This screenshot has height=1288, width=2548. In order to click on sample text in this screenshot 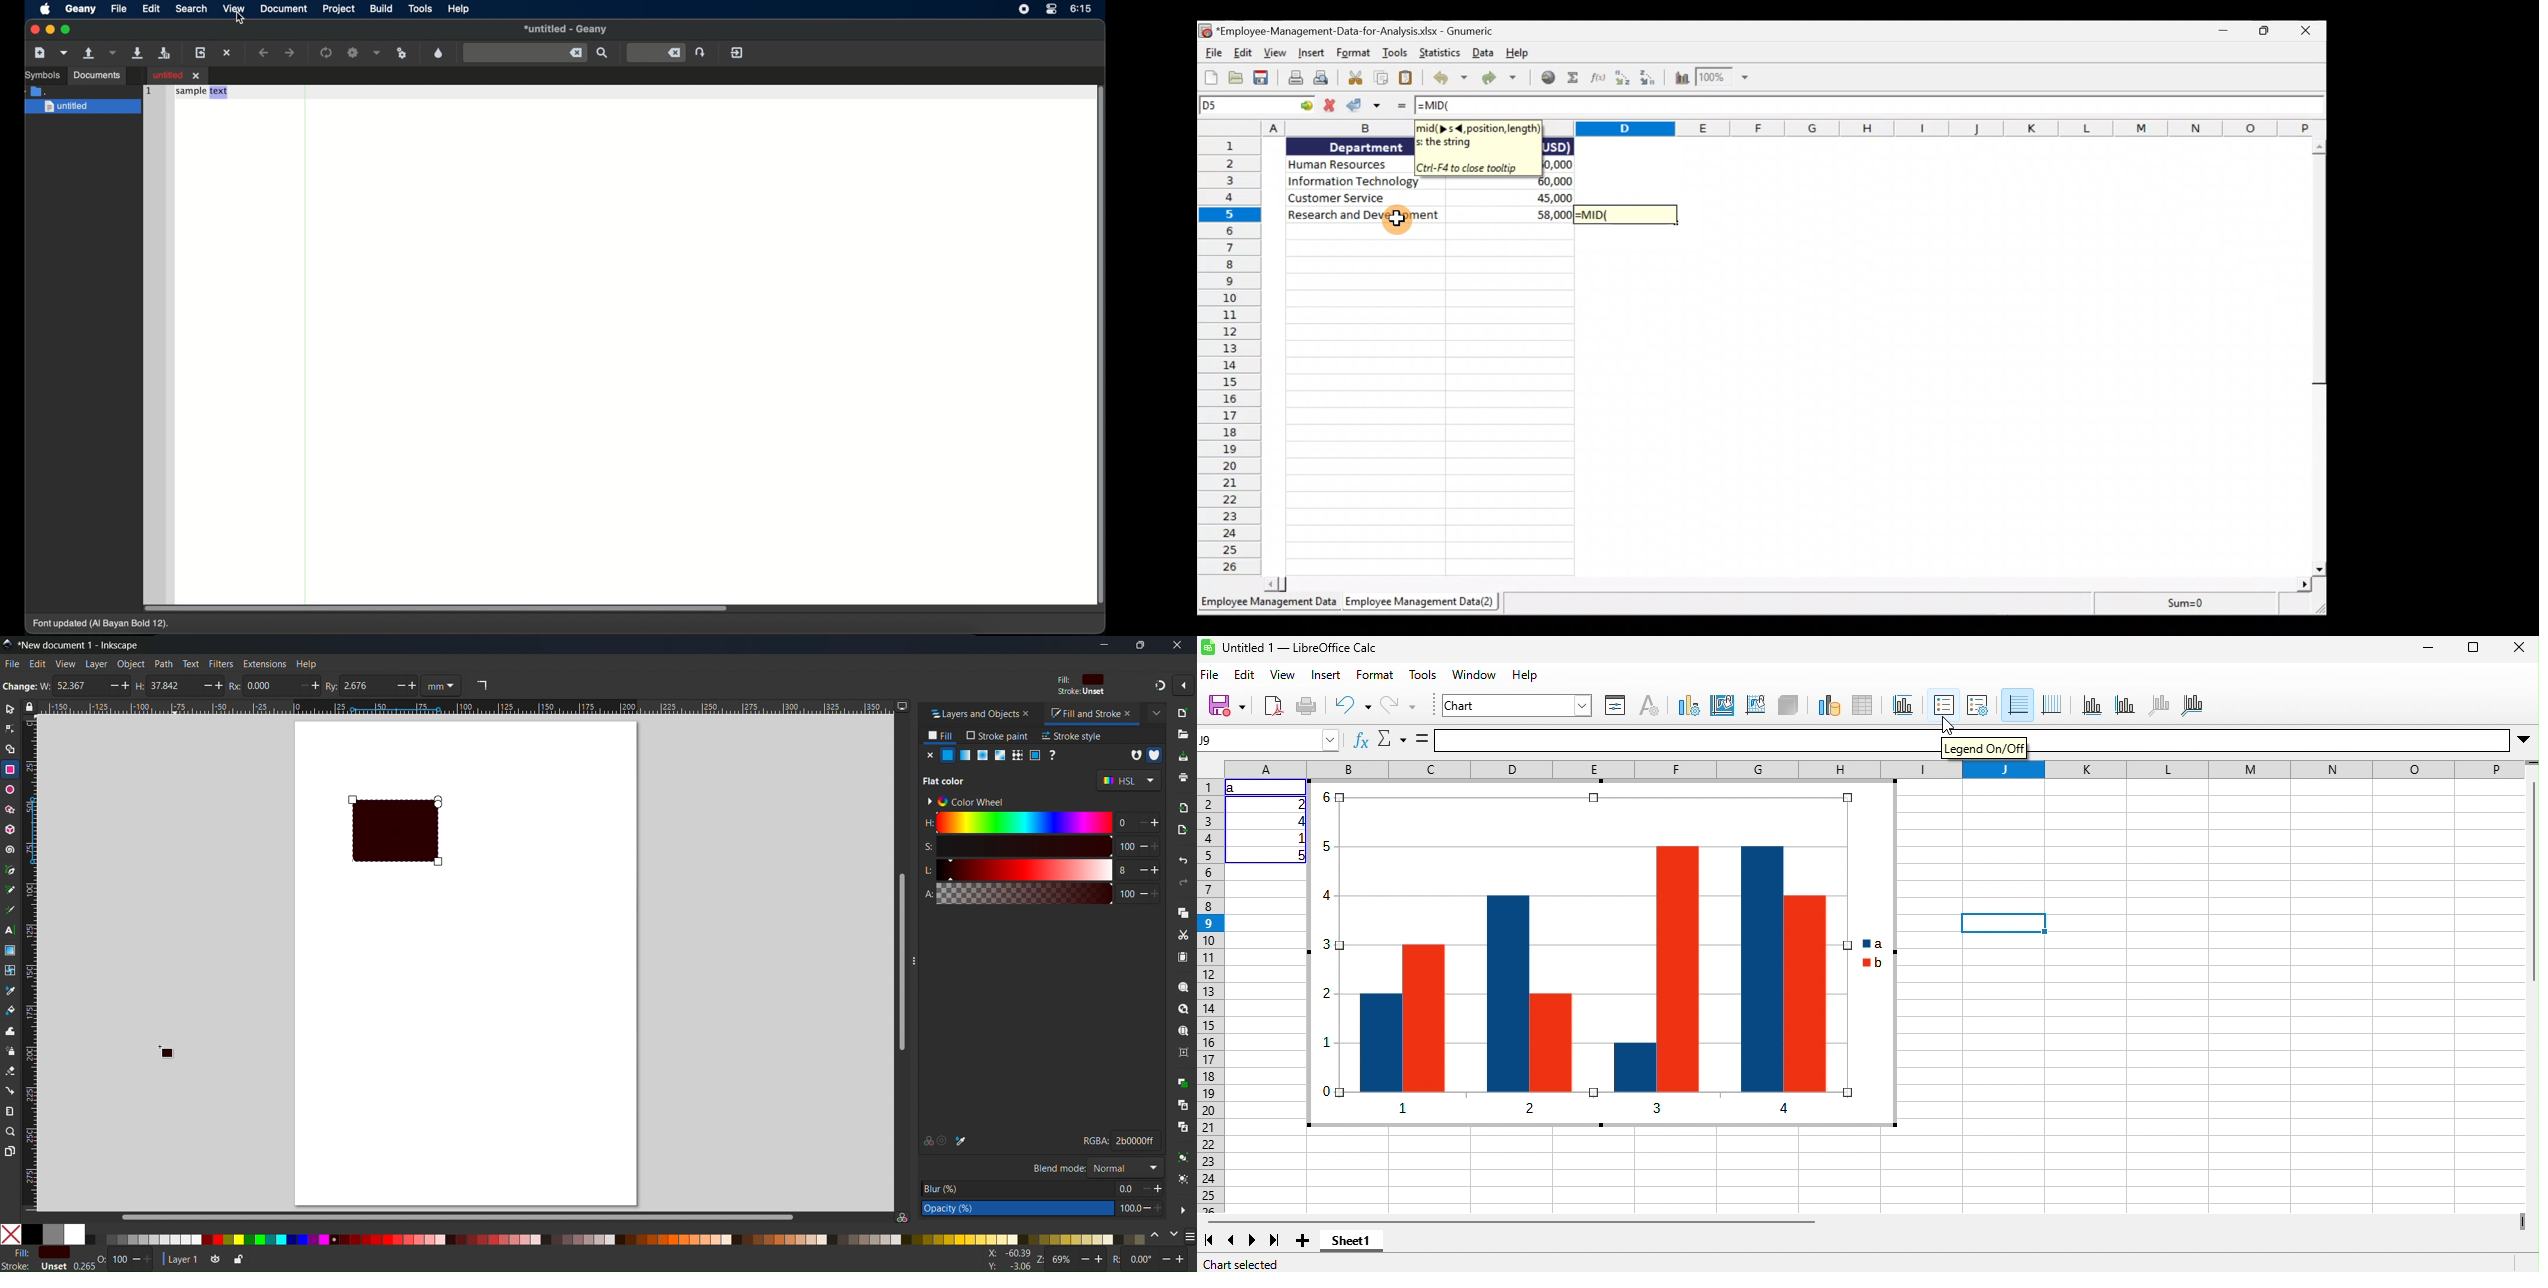, I will do `click(203, 92)`.